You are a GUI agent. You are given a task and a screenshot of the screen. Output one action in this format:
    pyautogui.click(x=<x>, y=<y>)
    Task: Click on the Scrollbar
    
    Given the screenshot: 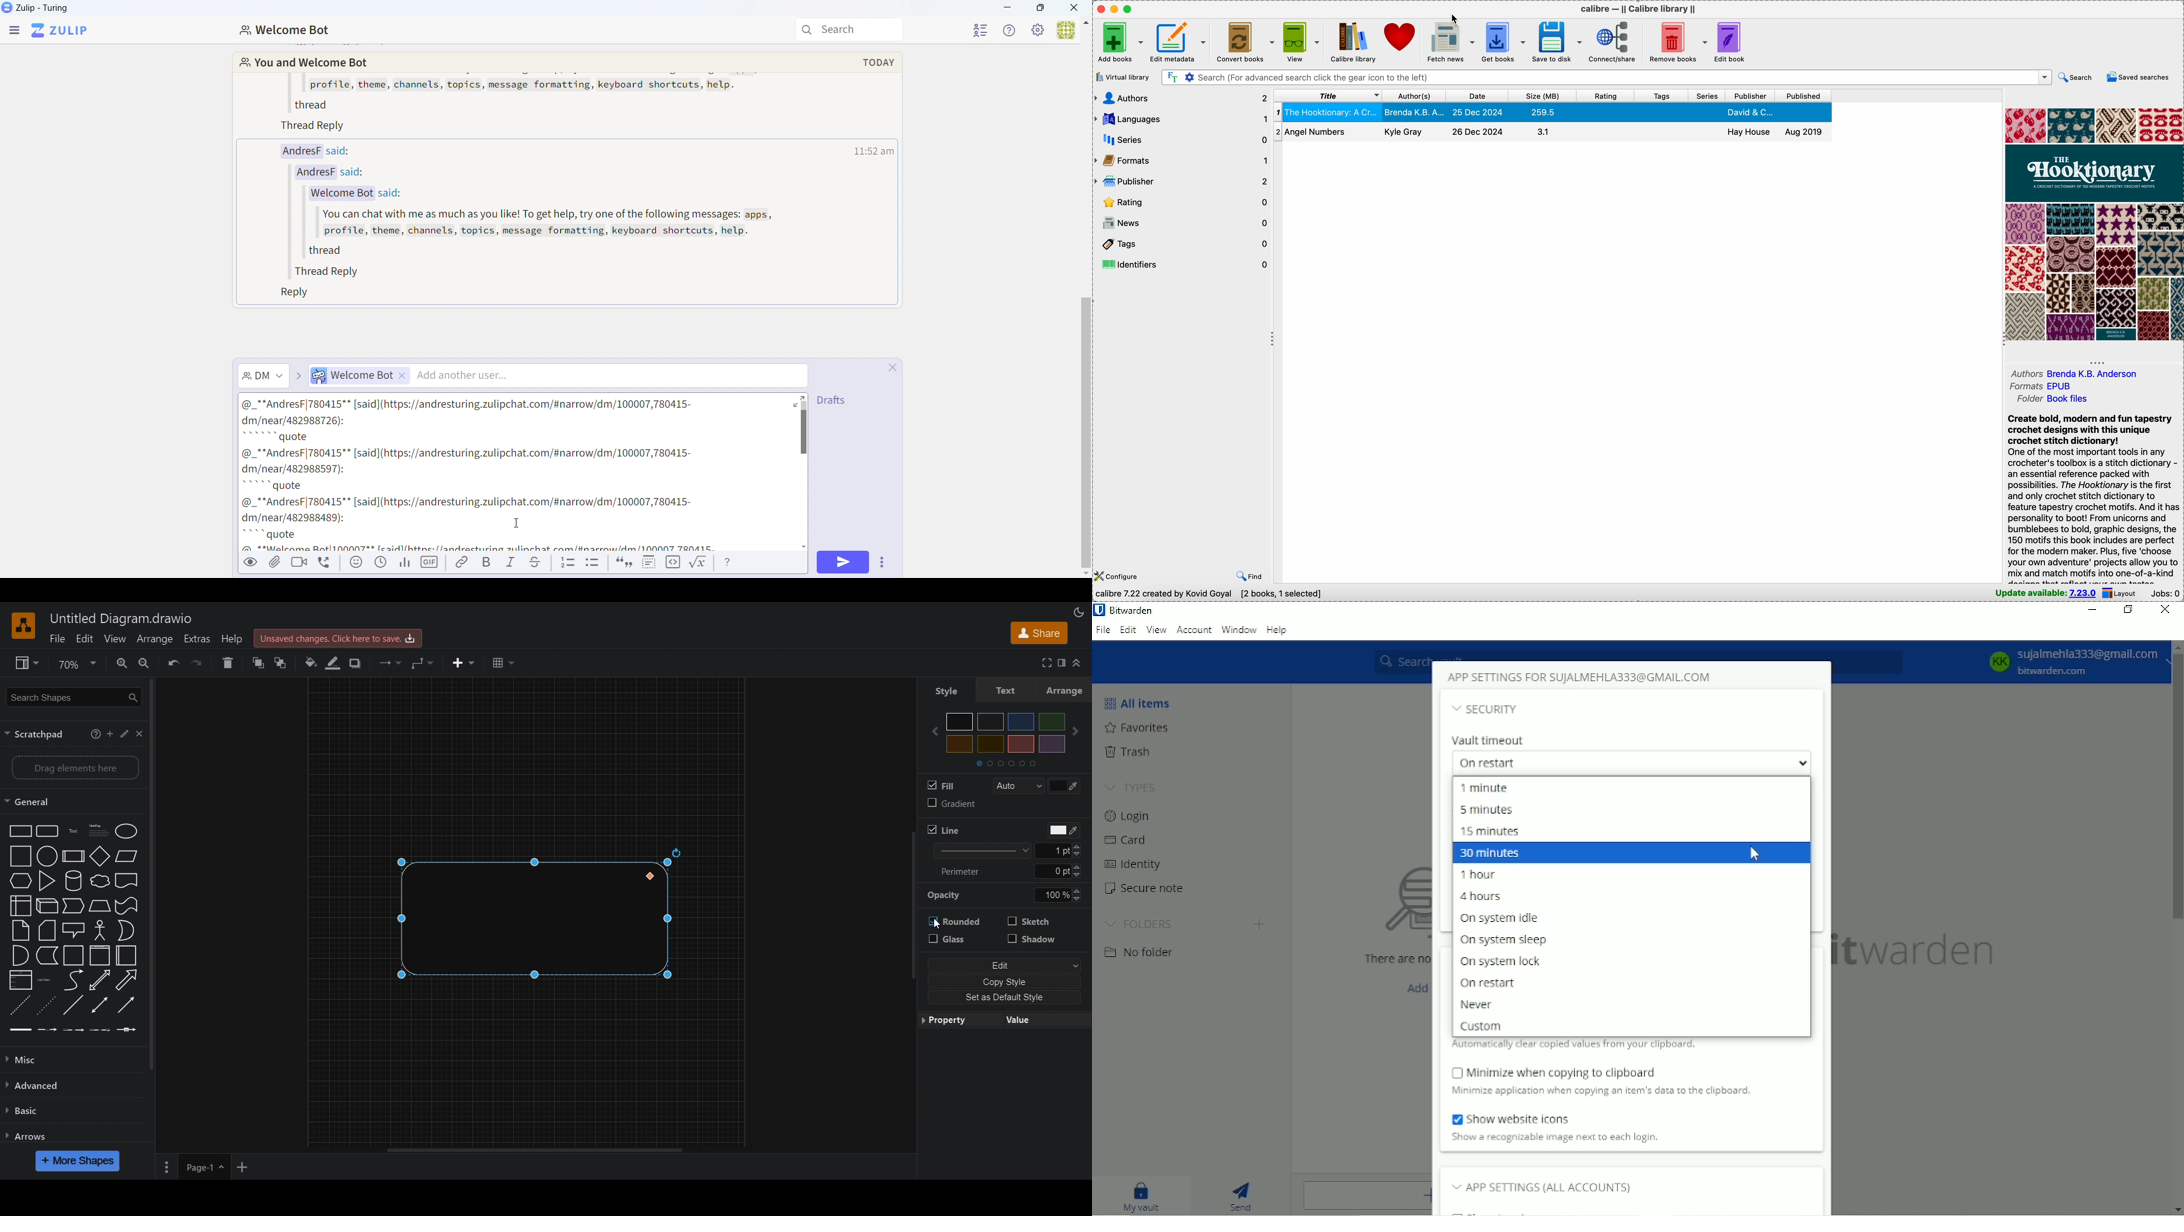 What is the action you would take?
    pyautogui.click(x=540, y=1150)
    